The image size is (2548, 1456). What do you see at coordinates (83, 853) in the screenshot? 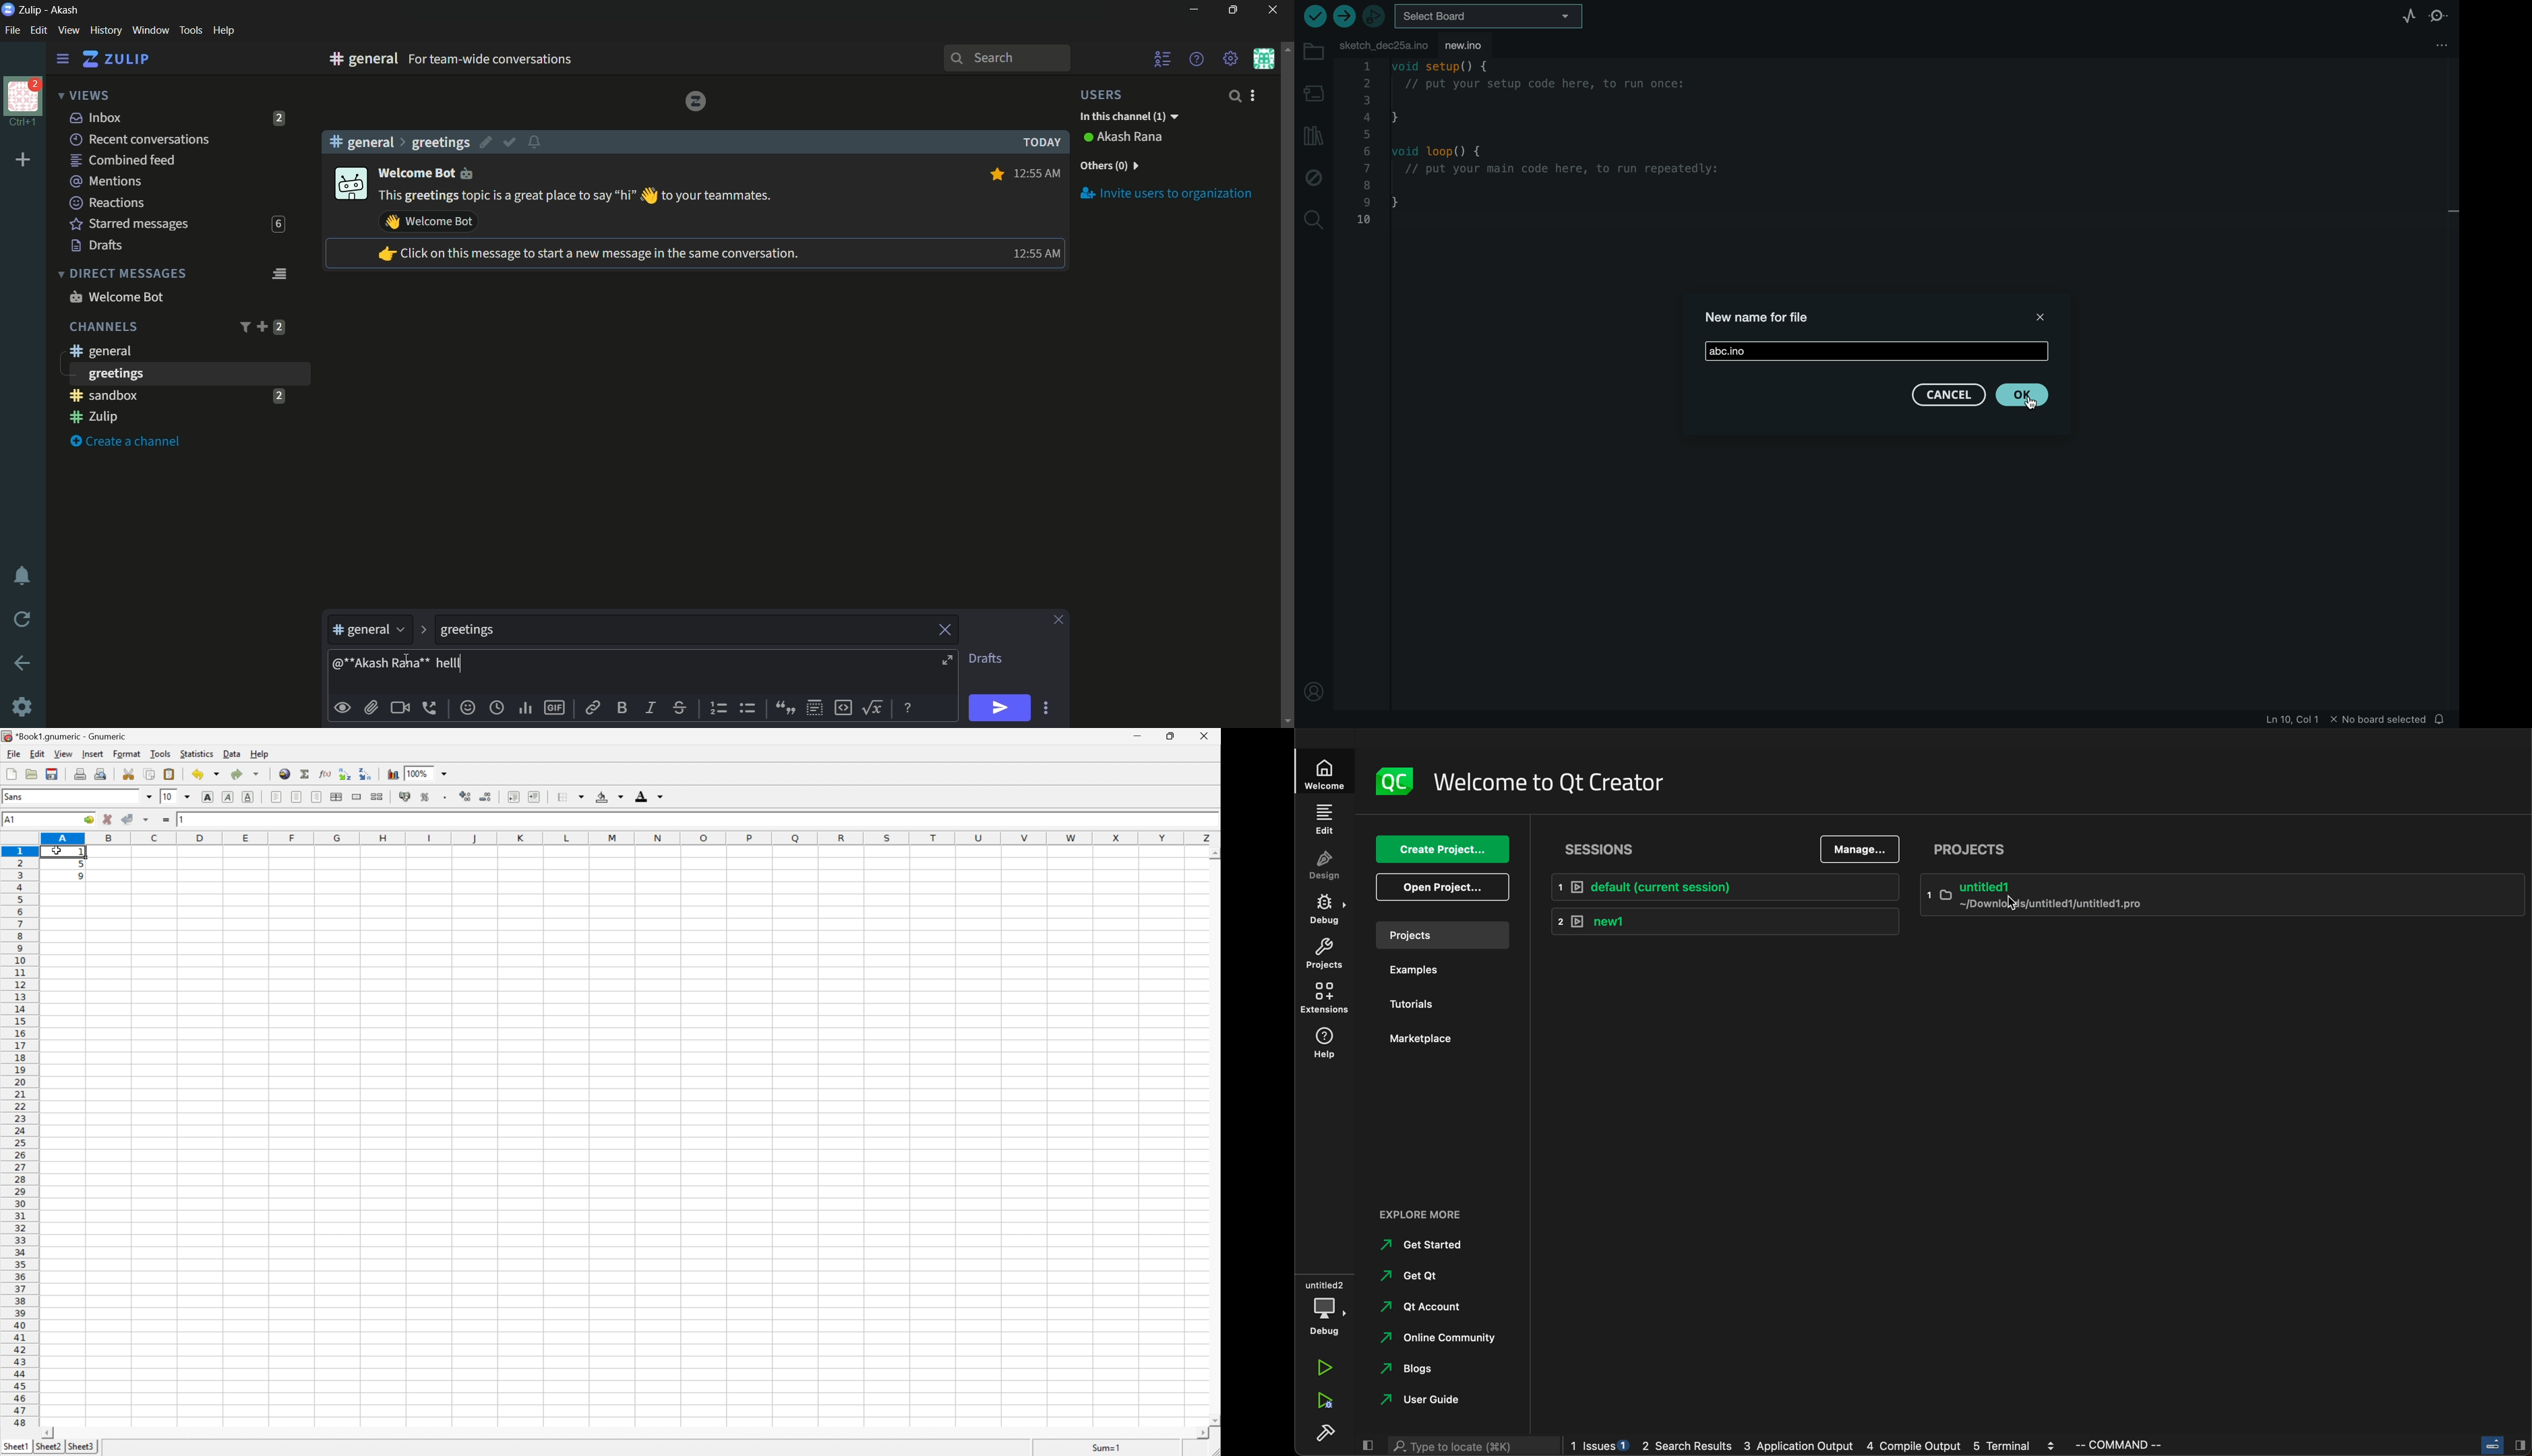
I see `1` at bounding box center [83, 853].